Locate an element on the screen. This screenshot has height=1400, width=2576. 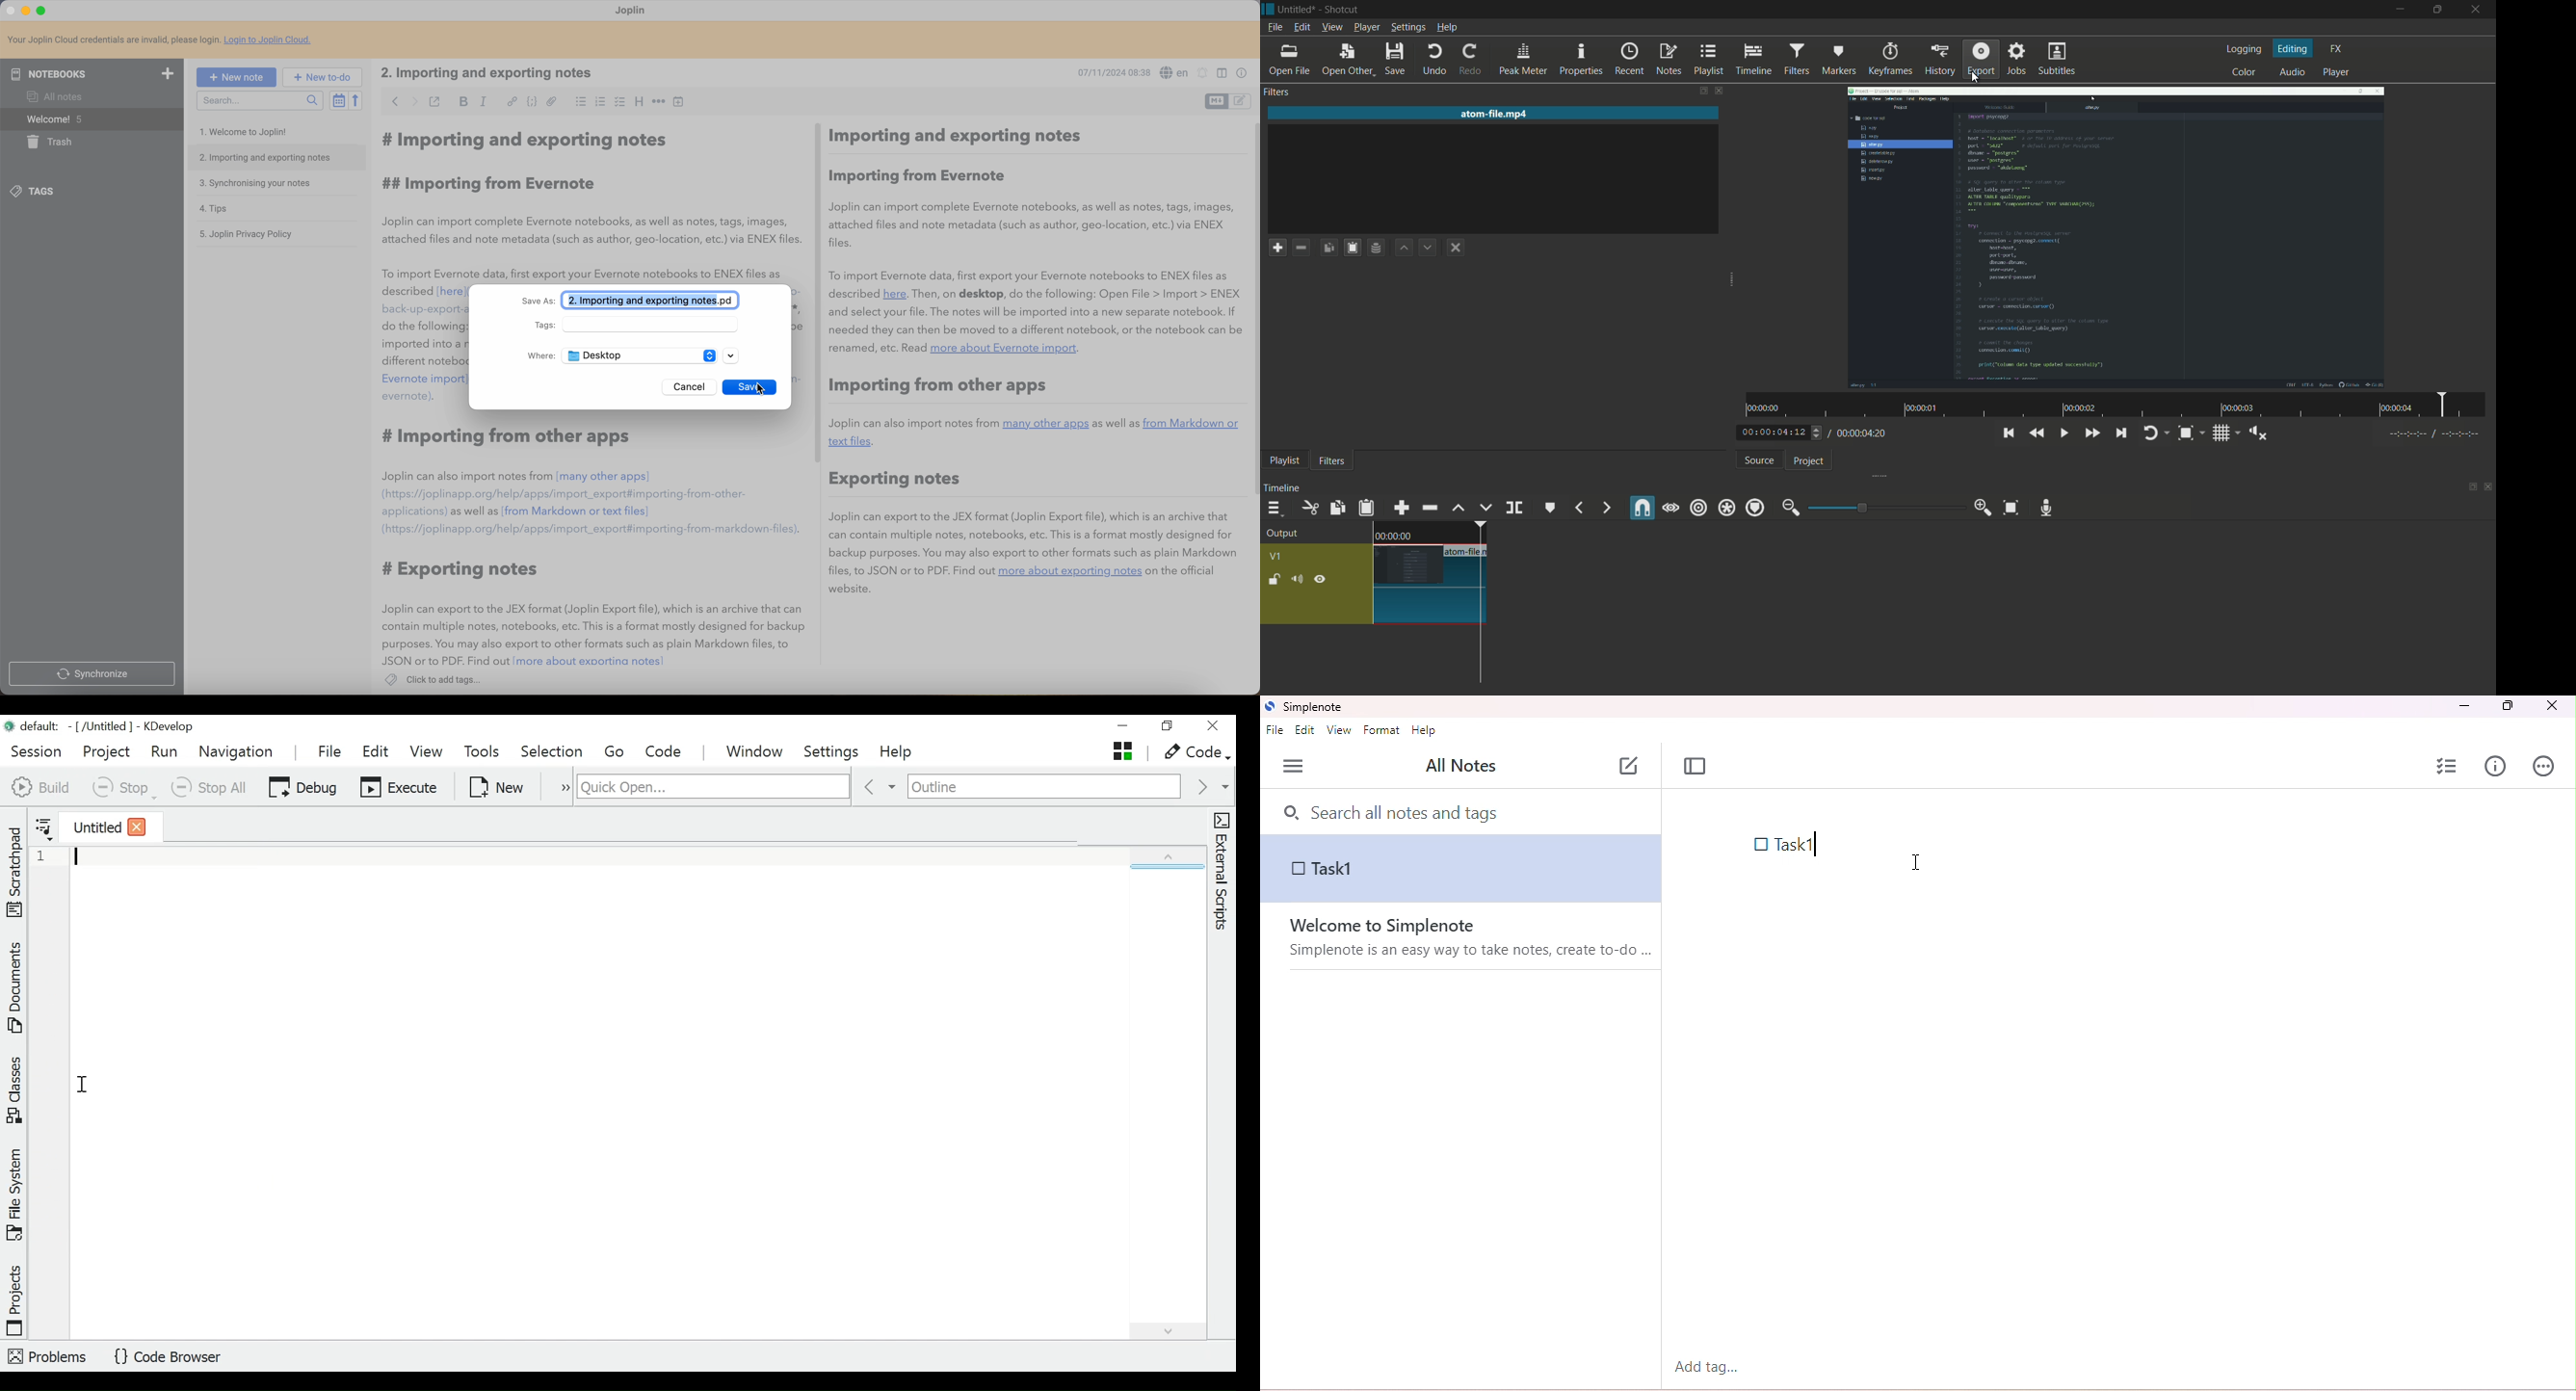
where (location) Desktop is located at coordinates (620, 356).